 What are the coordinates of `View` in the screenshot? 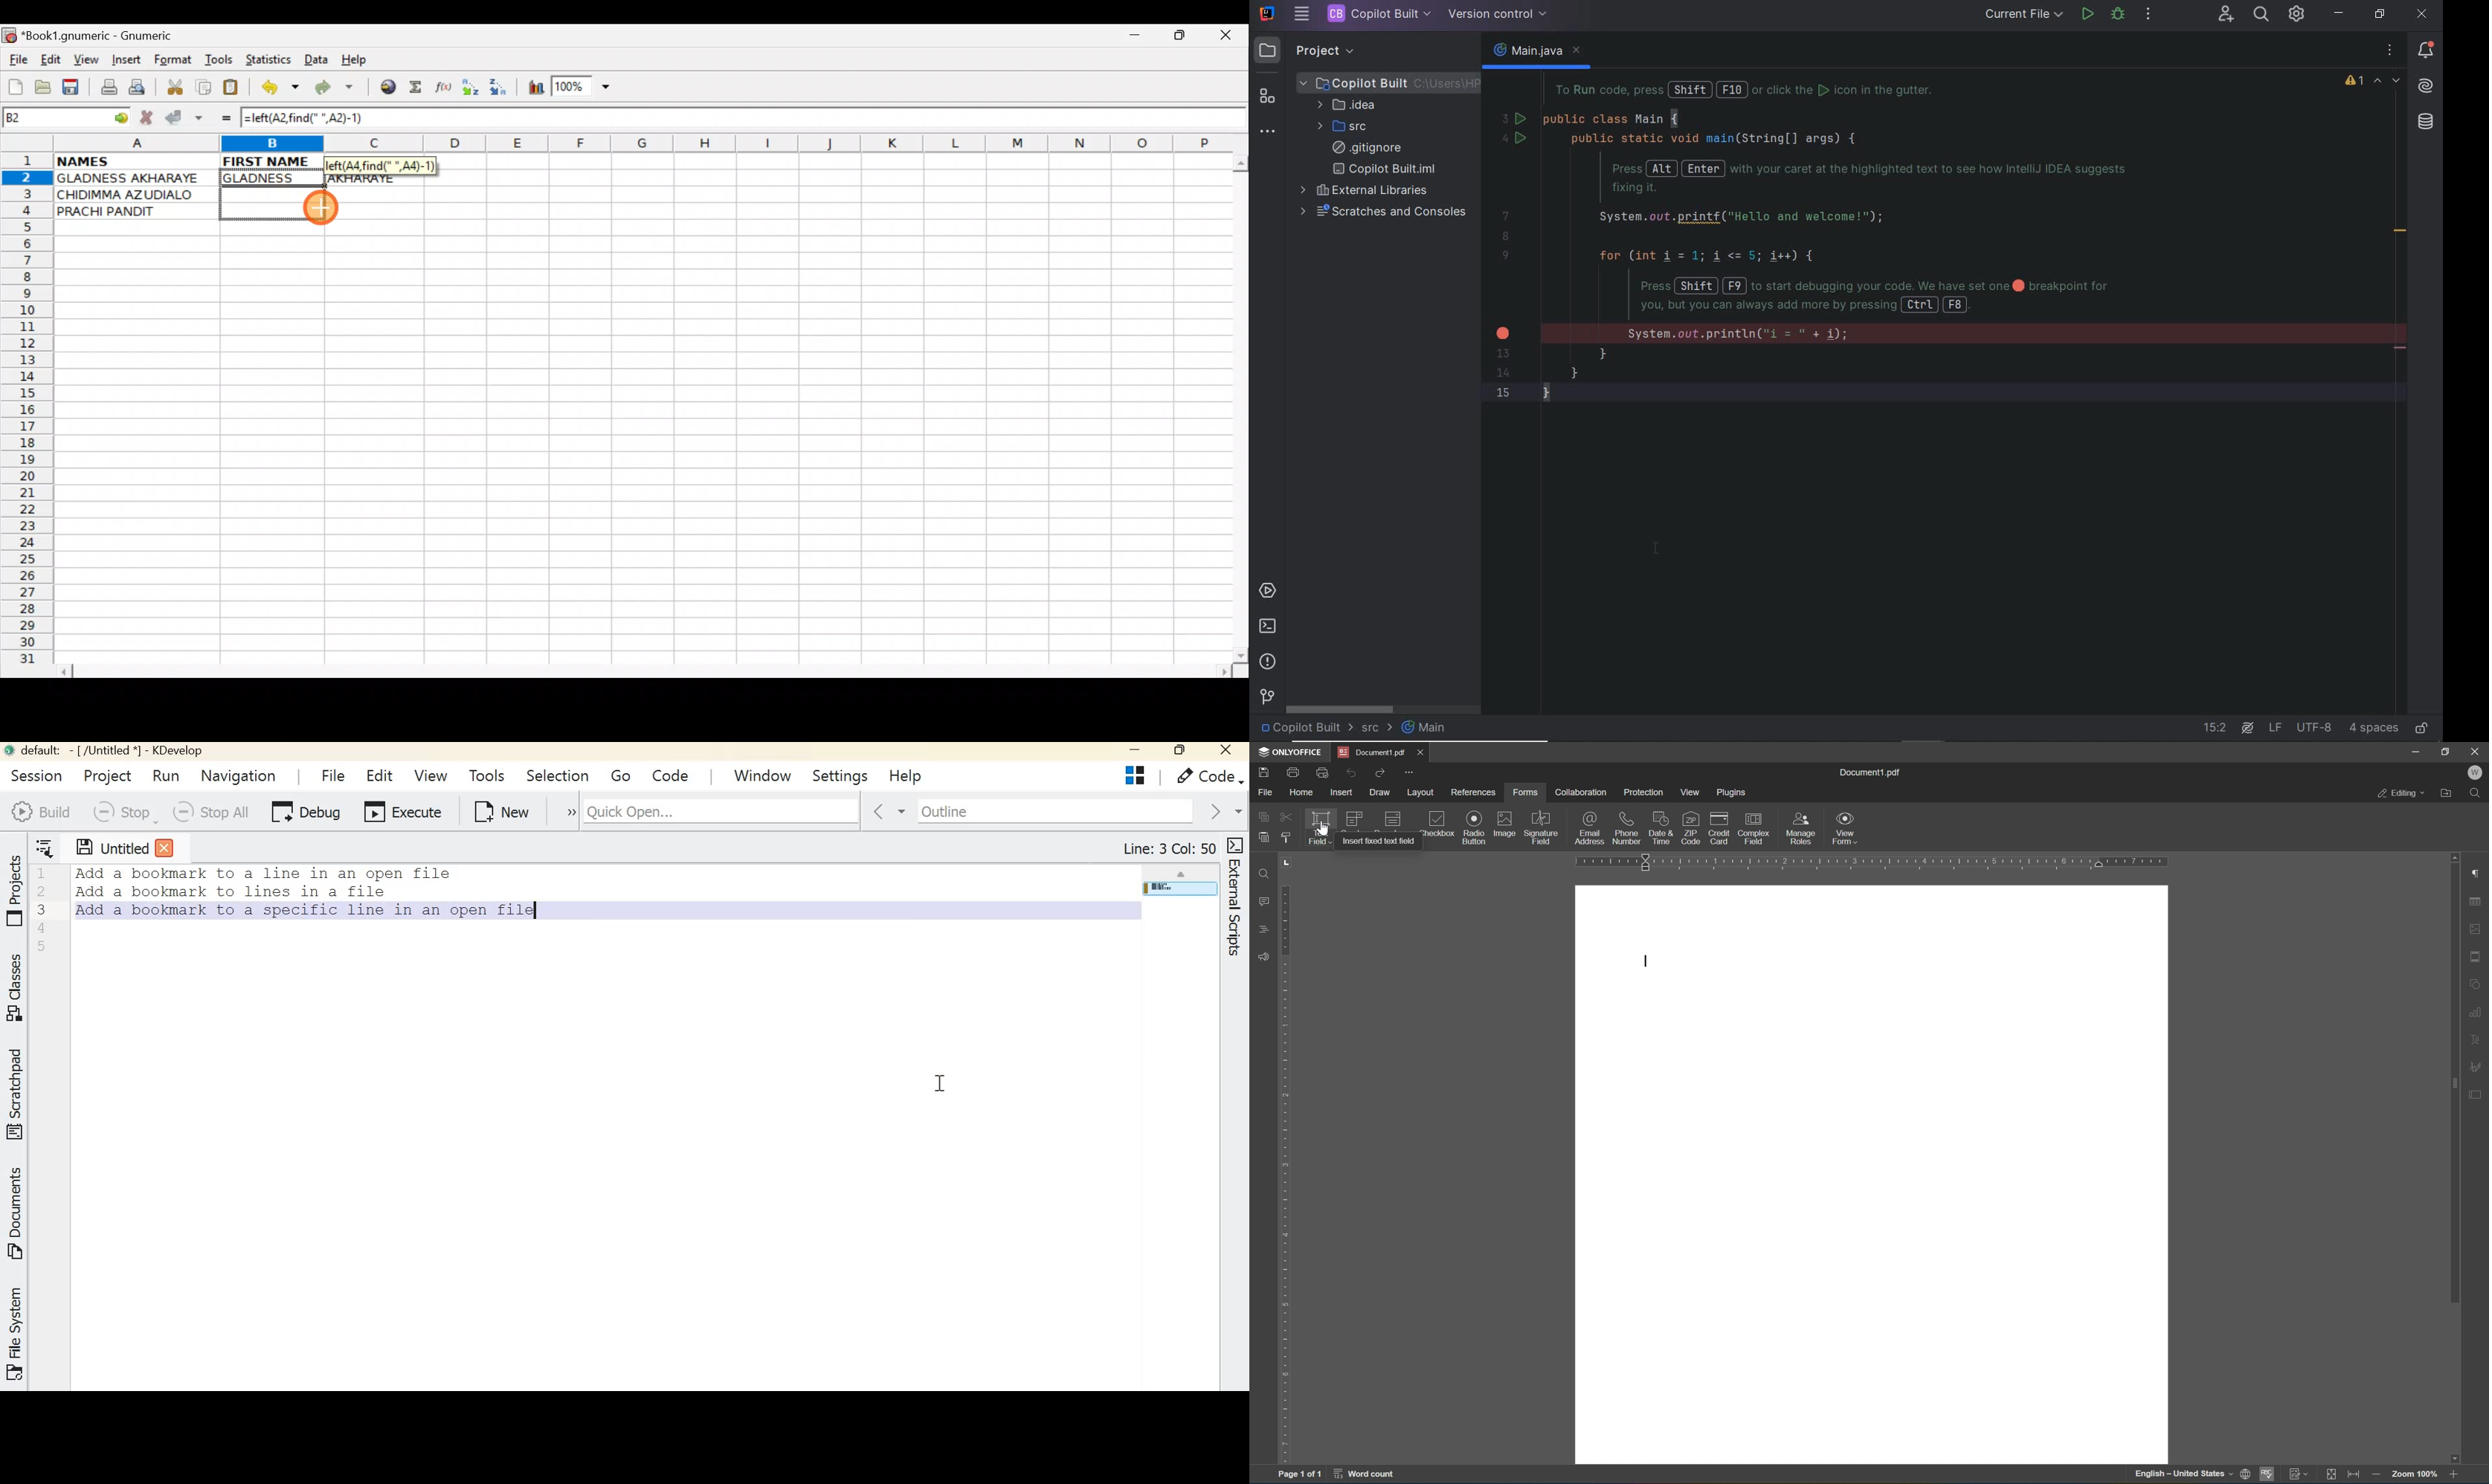 It's located at (83, 59).